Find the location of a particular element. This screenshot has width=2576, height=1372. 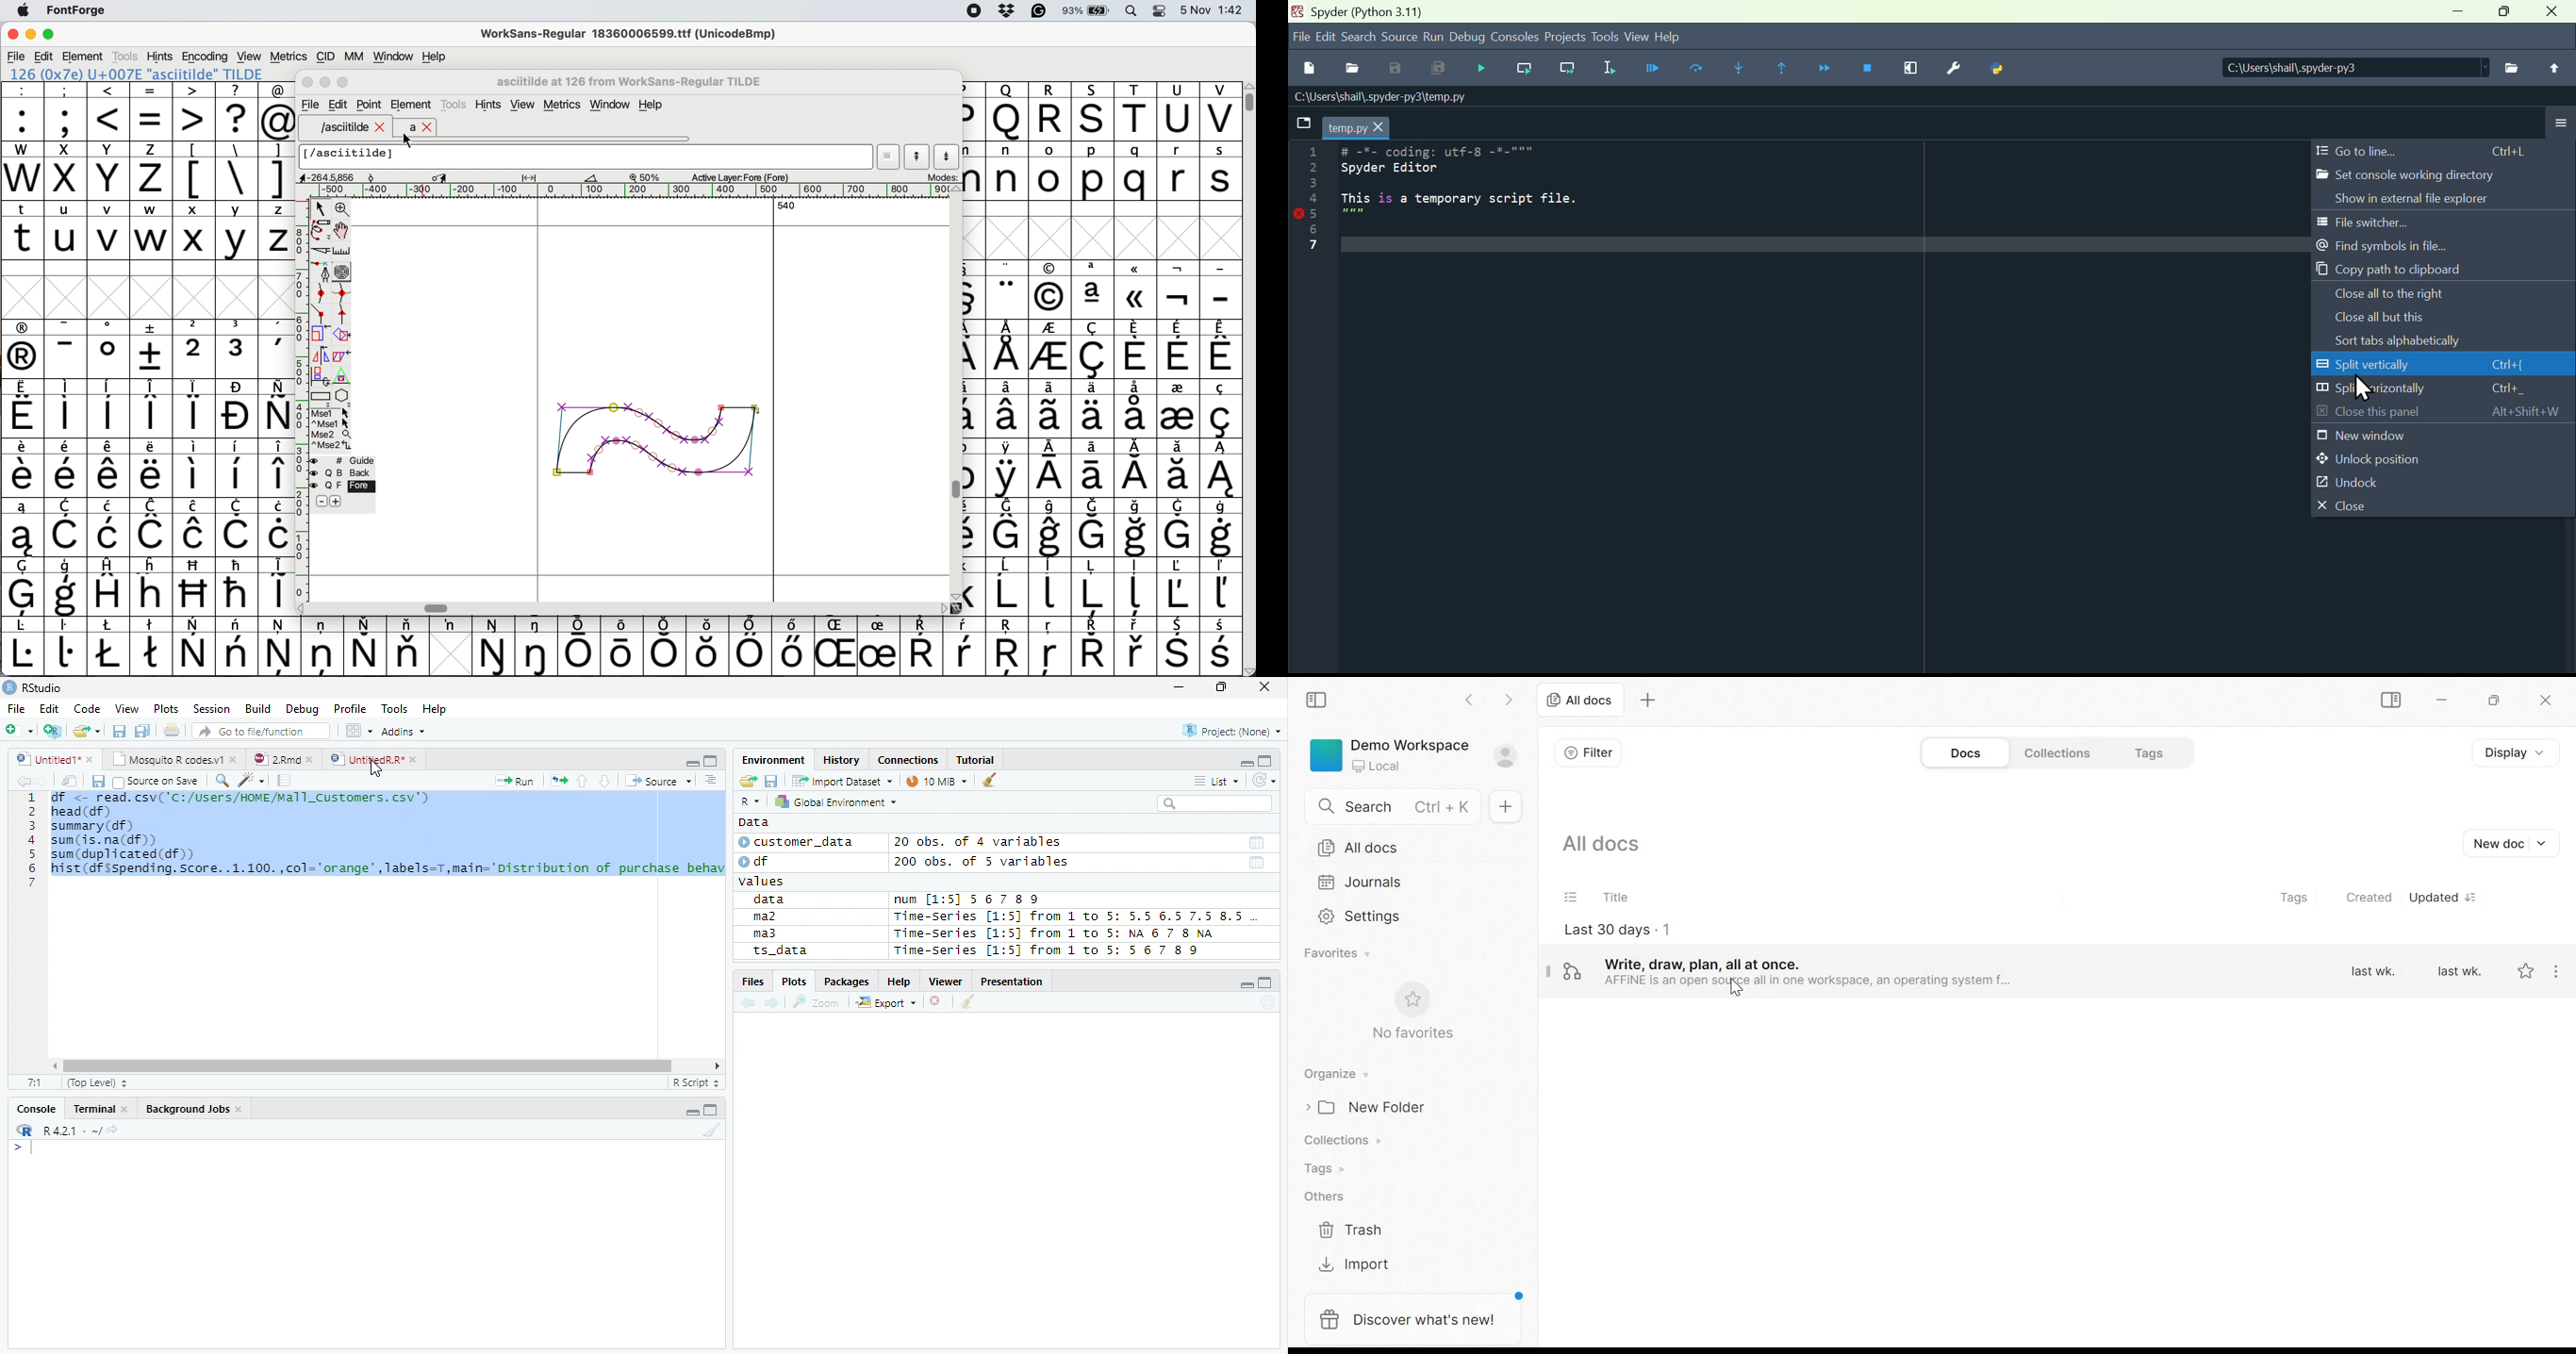

add a tangent point is located at coordinates (344, 314).